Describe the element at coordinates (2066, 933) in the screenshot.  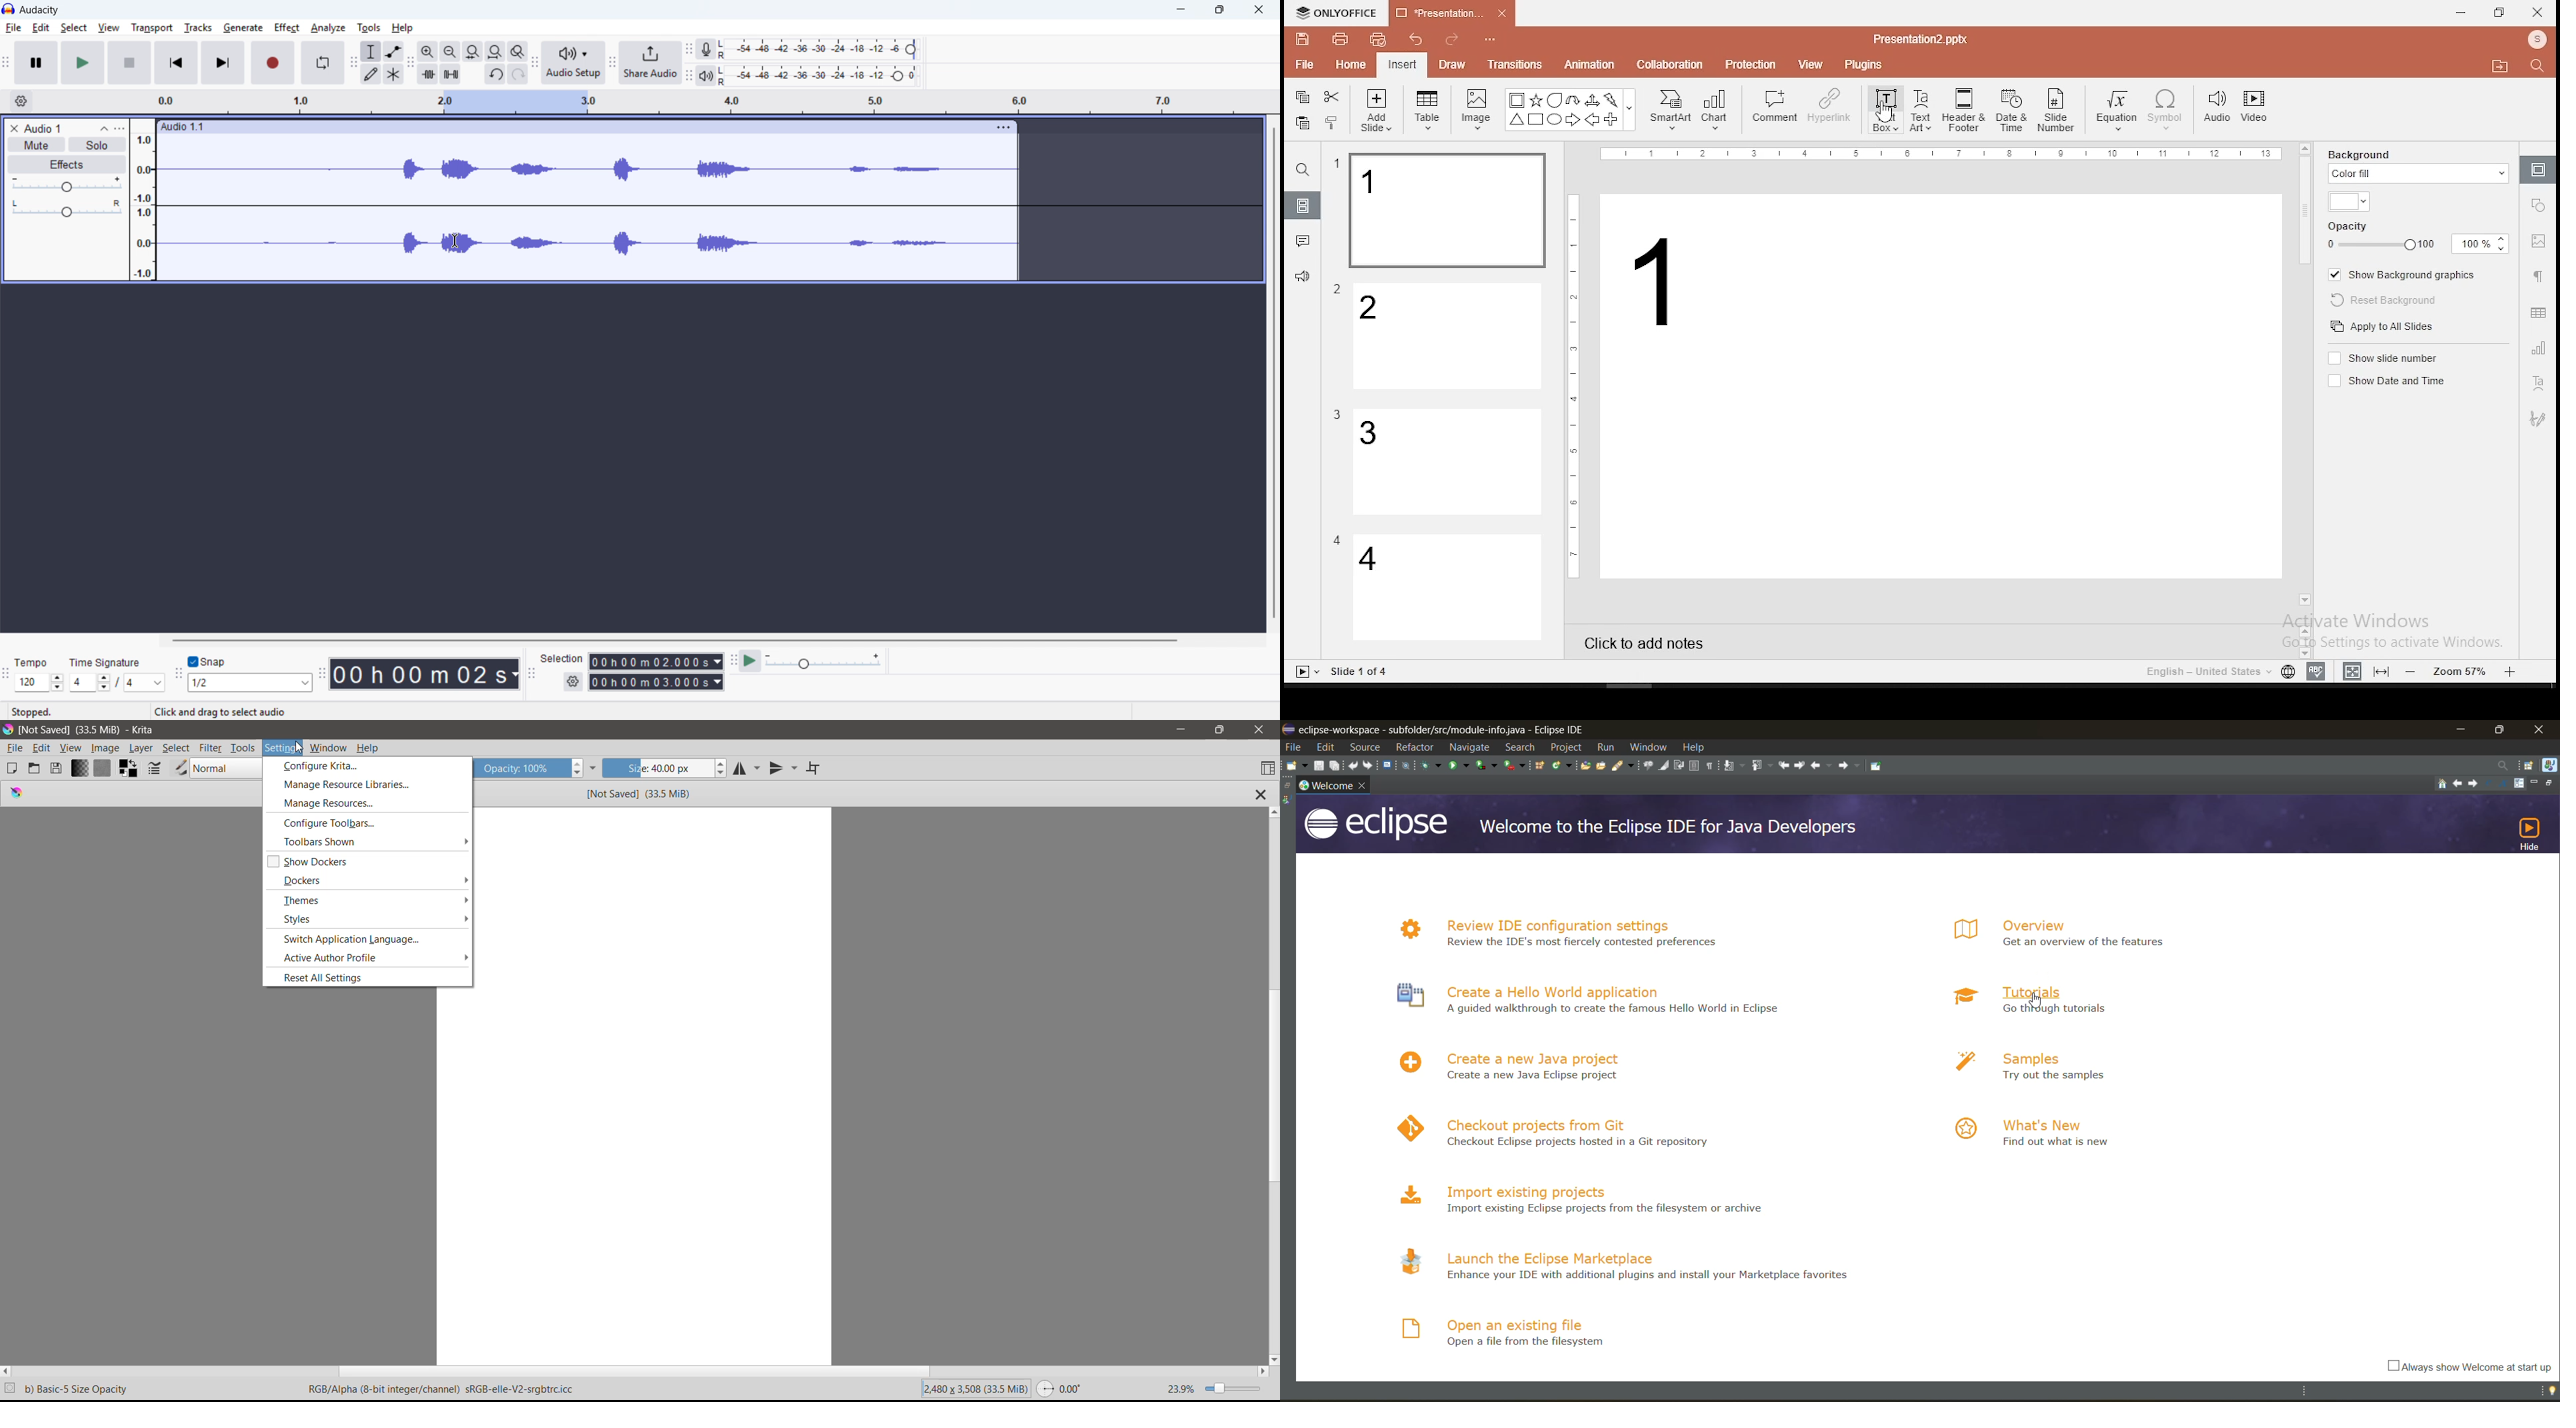
I see `overview` at that location.